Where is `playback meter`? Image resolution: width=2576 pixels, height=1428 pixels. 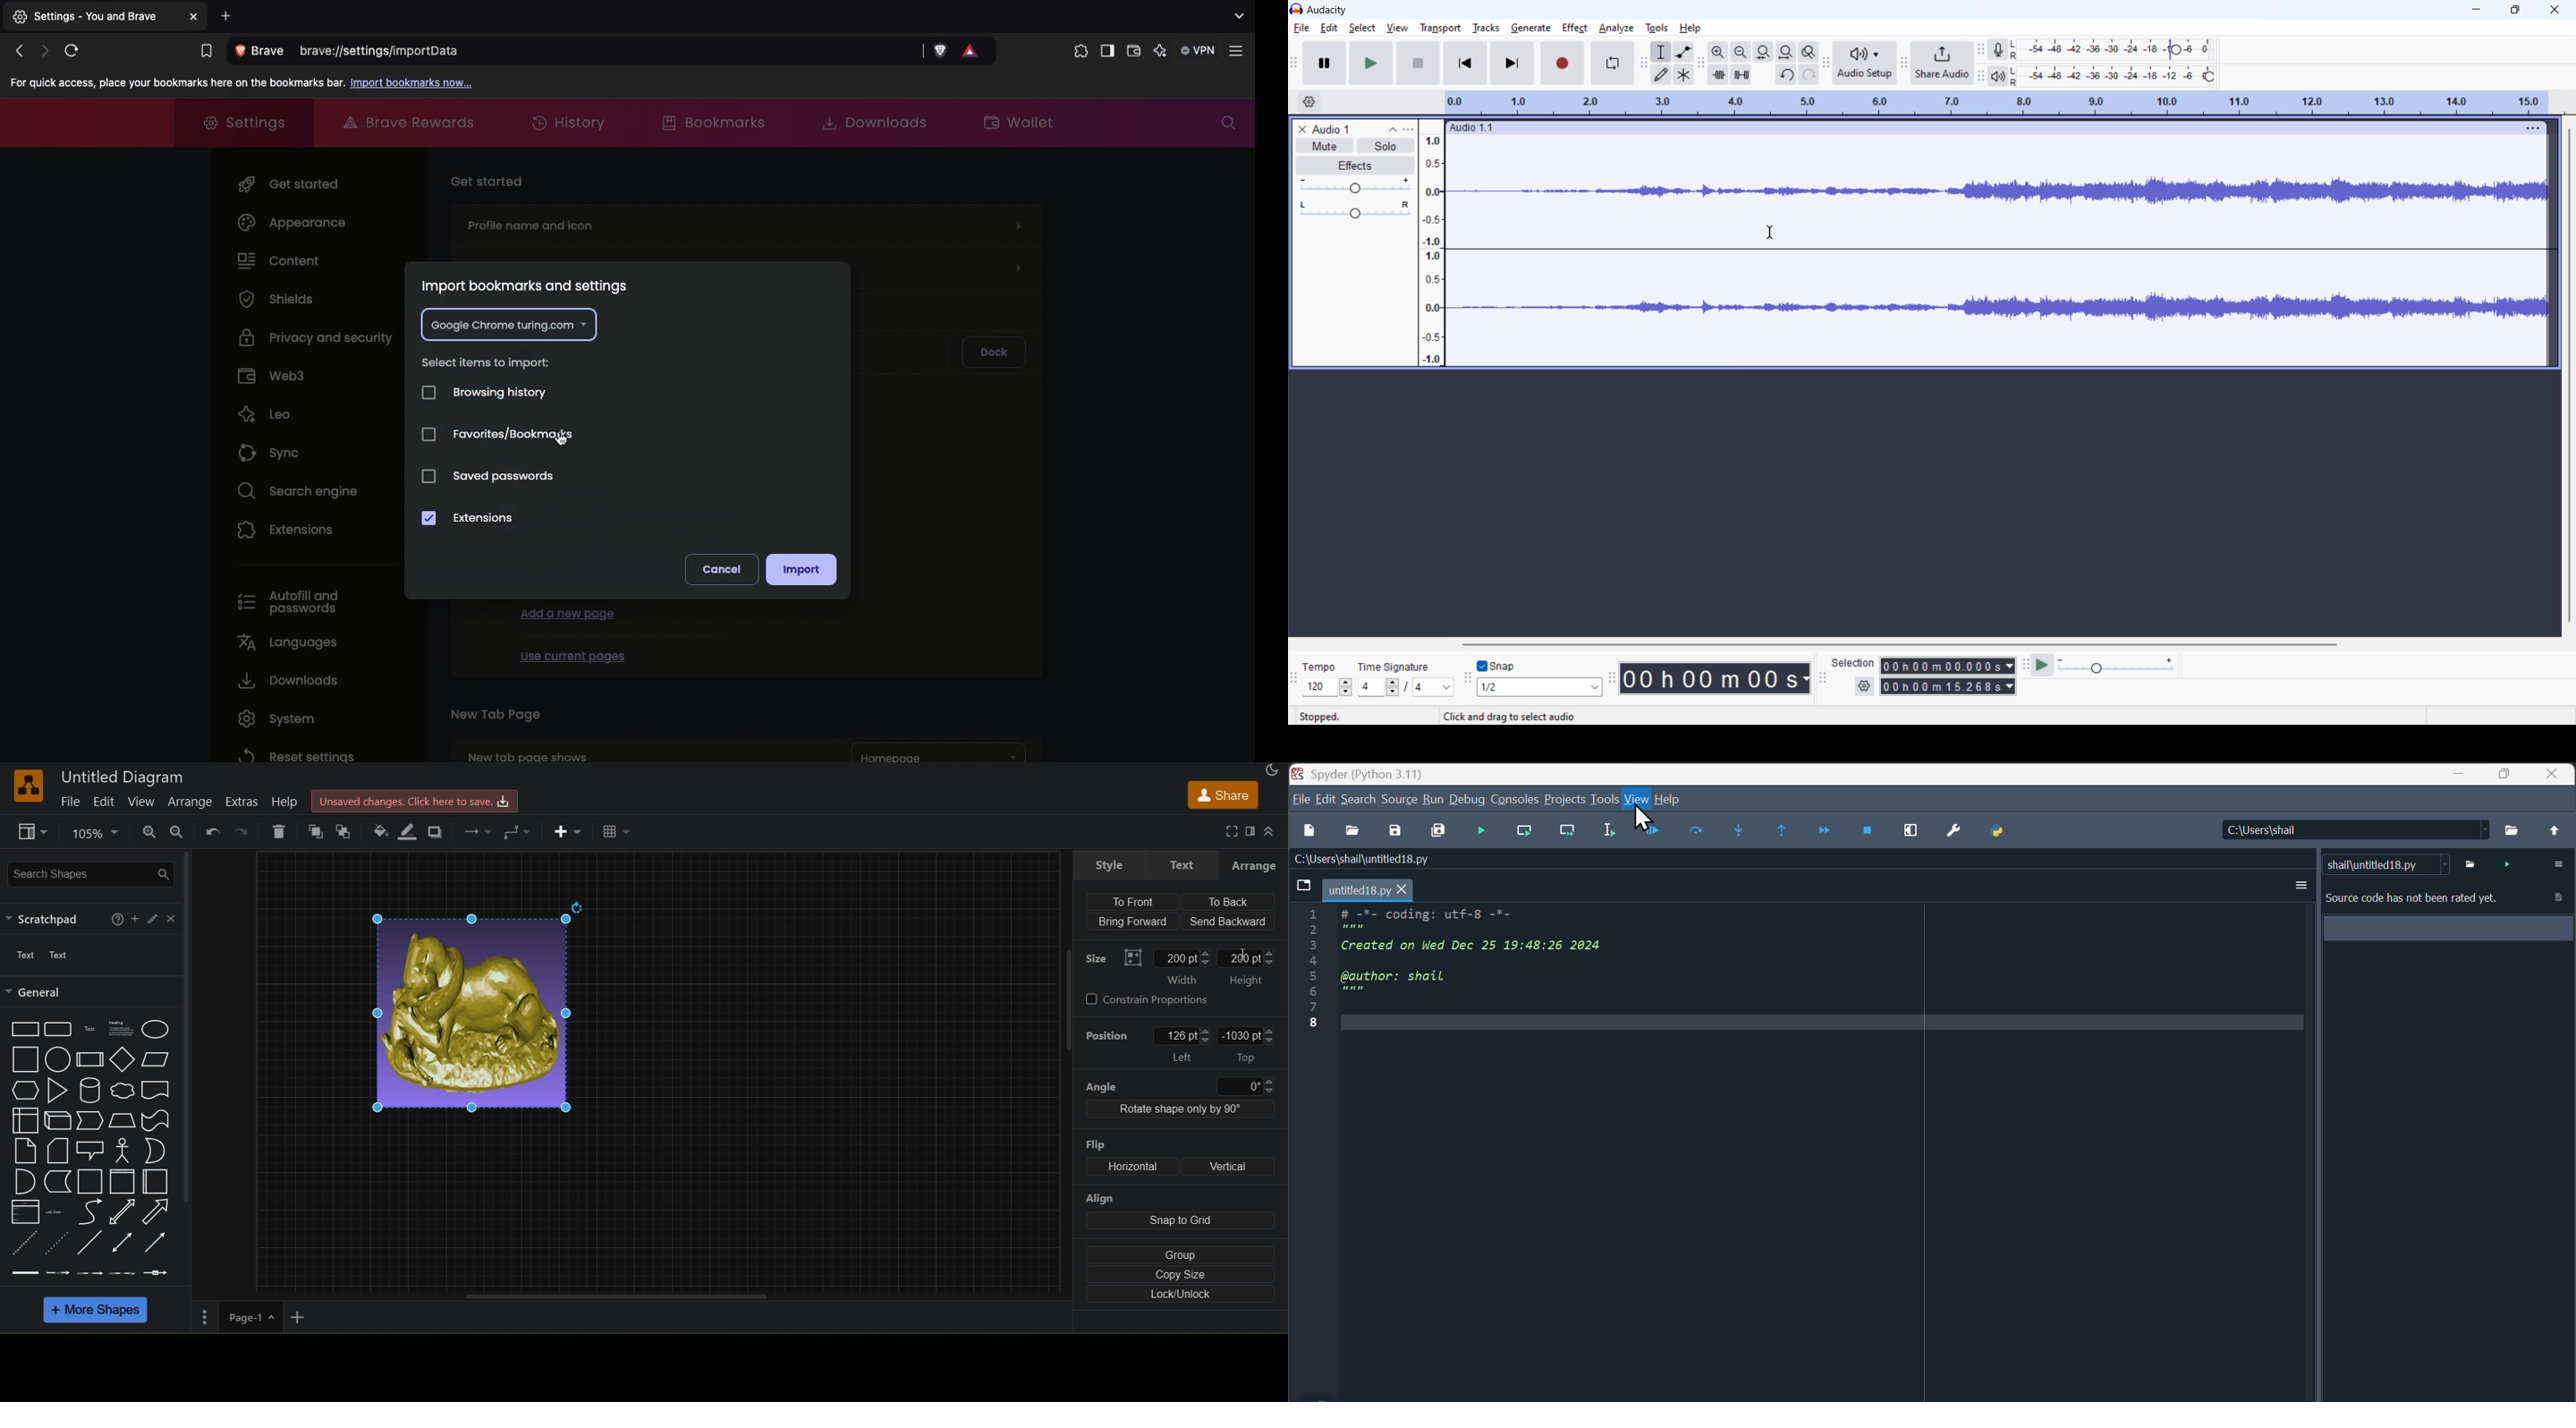 playback meter is located at coordinates (2117, 666).